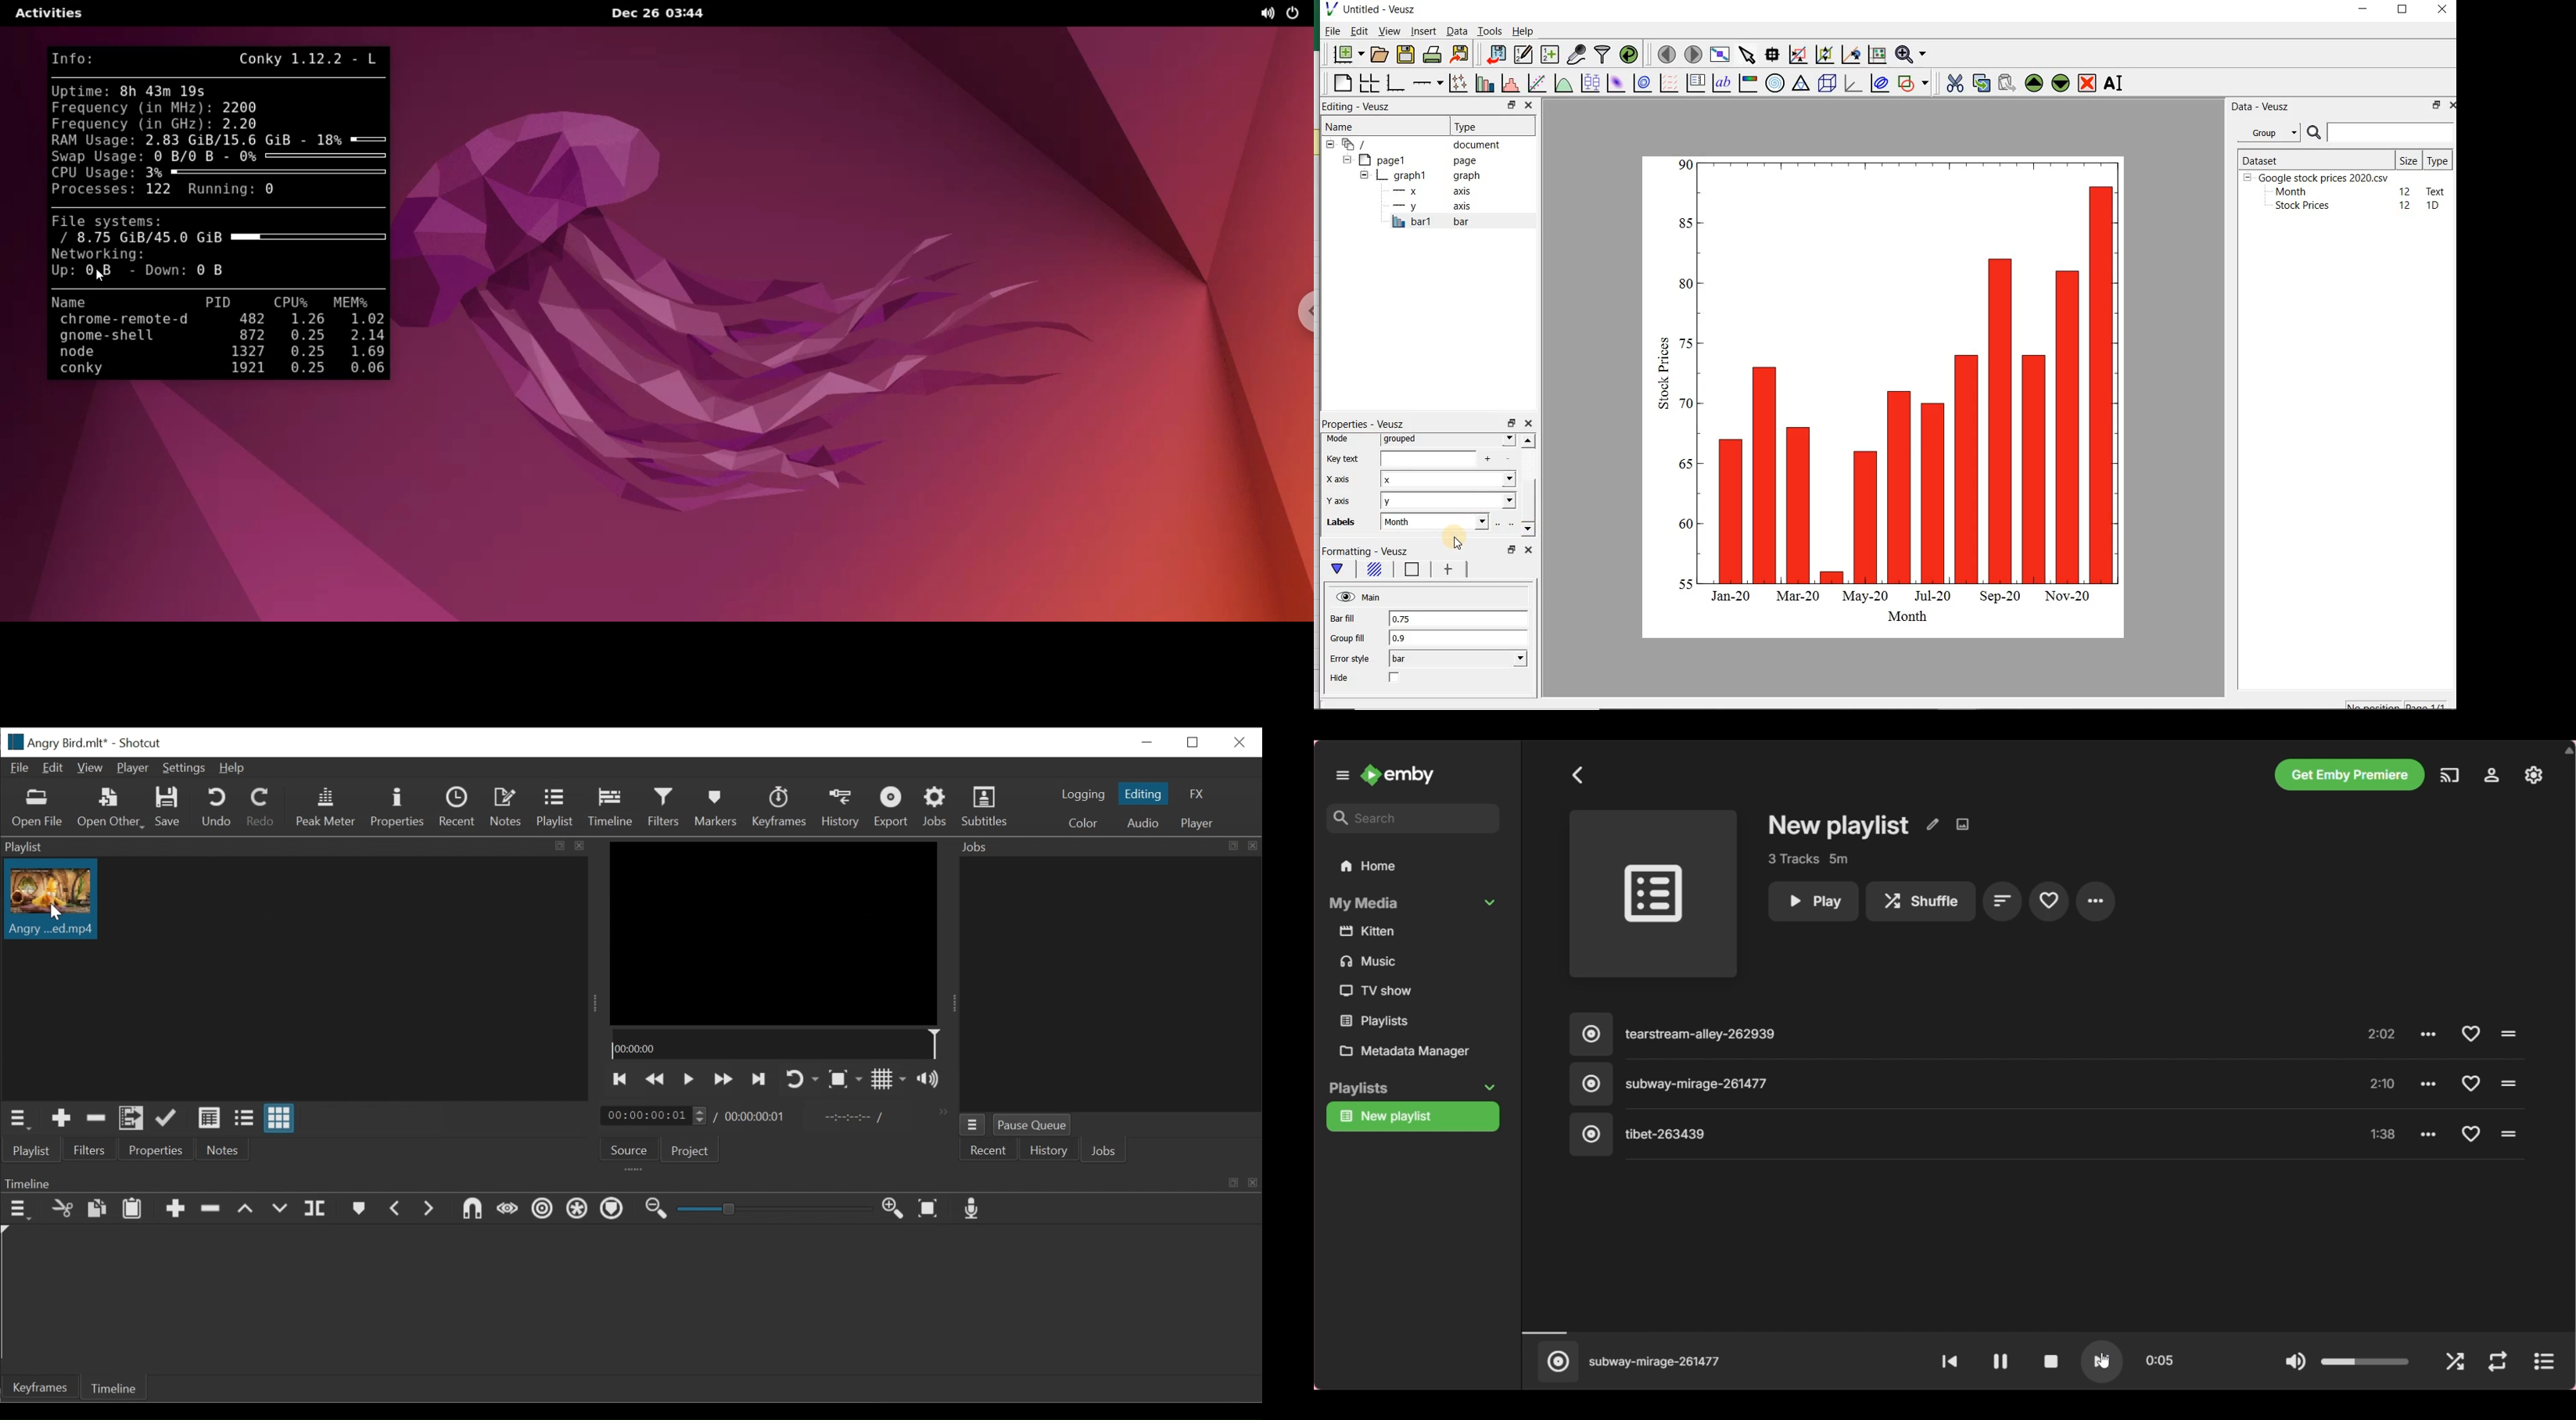 The height and width of the screenshot is (1428, 2576). Describe the element at coordinates (842, 808) in the screenshot. I see `History` at that location.